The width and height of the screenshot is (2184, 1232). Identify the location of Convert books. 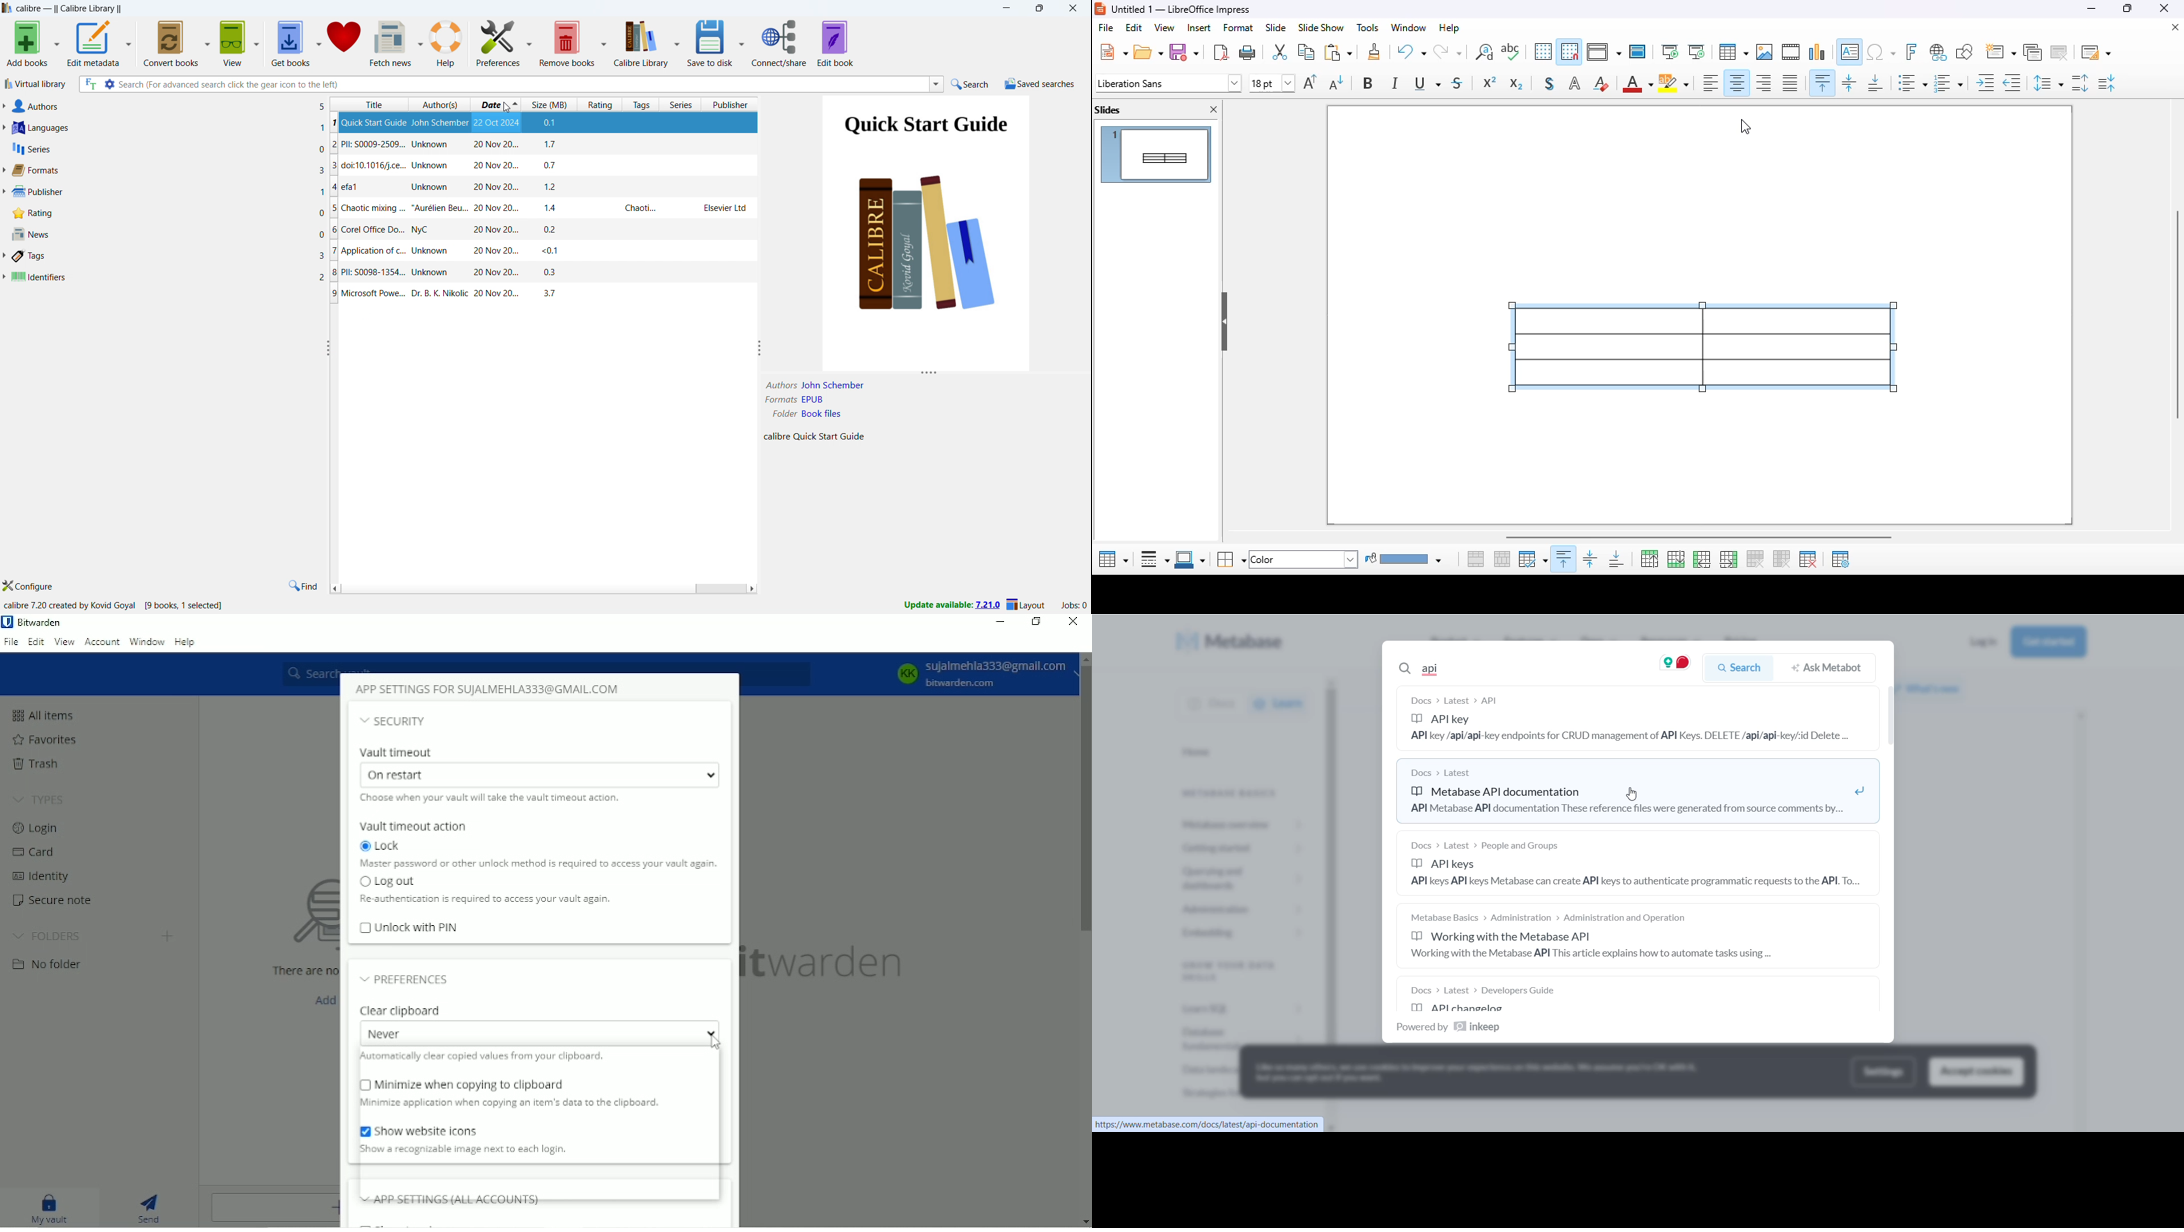
(172, 42).